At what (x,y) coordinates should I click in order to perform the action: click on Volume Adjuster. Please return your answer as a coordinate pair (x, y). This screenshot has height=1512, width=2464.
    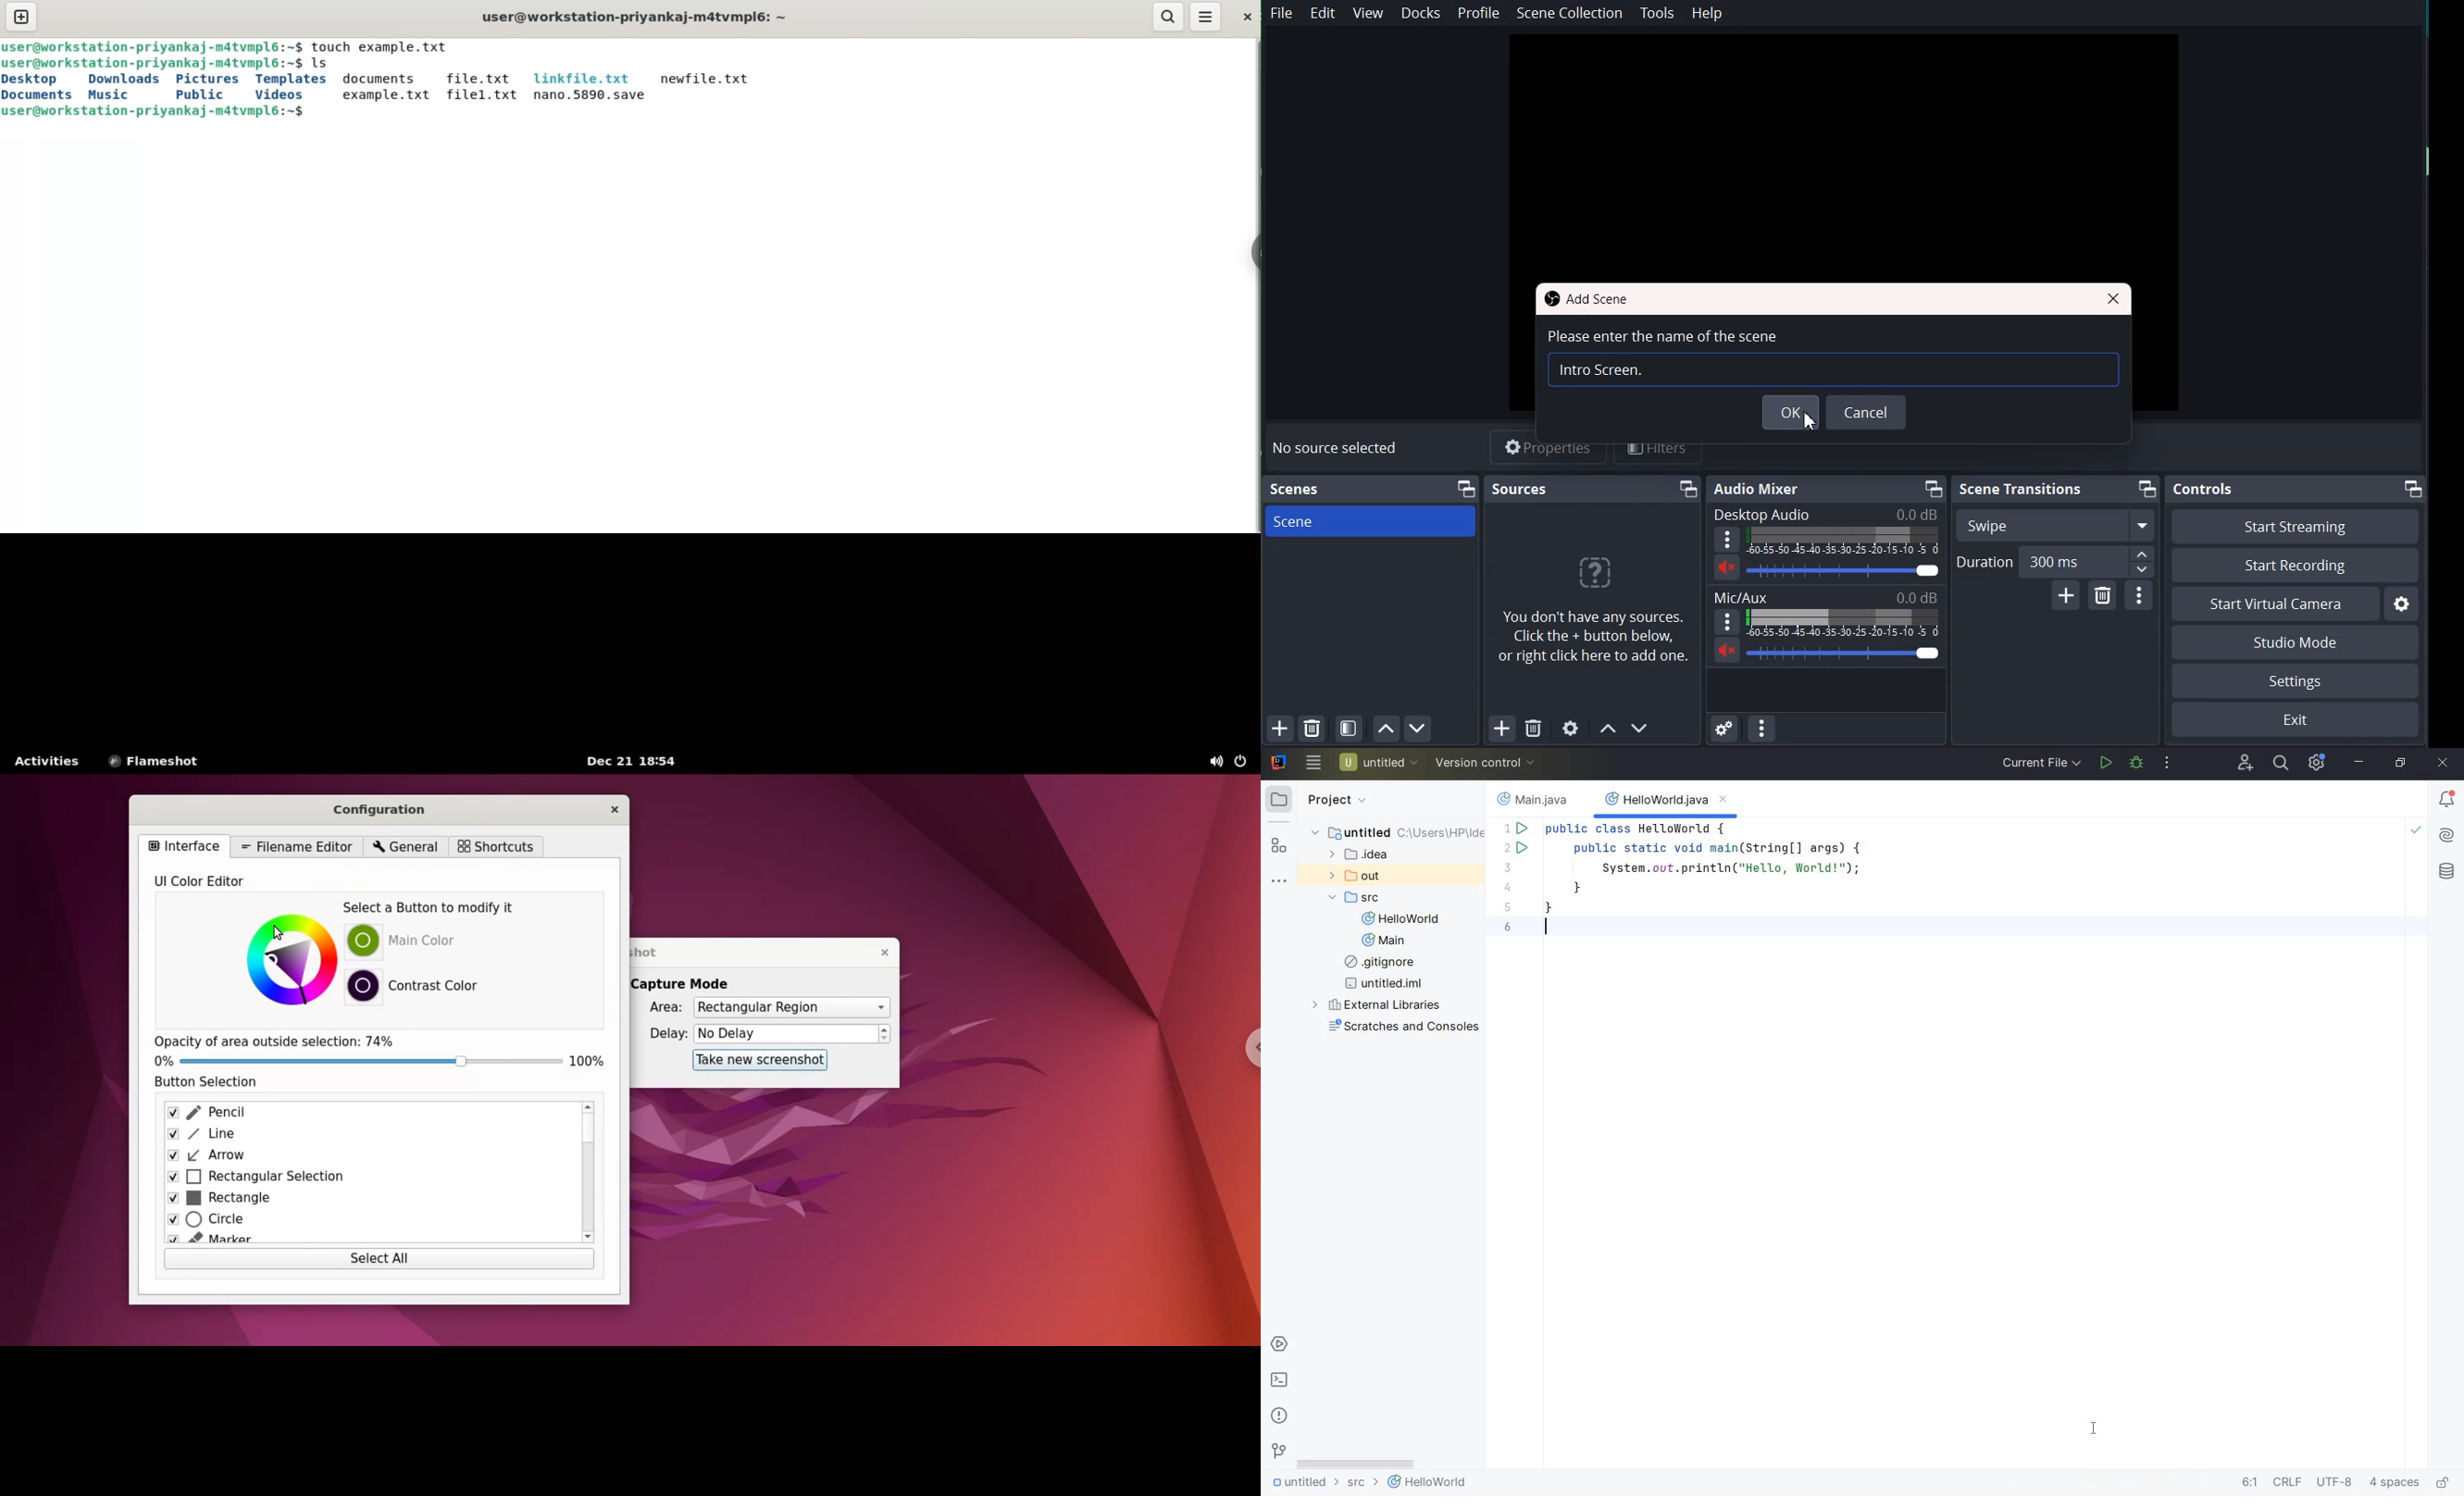
    Looking at the image, I should click on (1844, 570).